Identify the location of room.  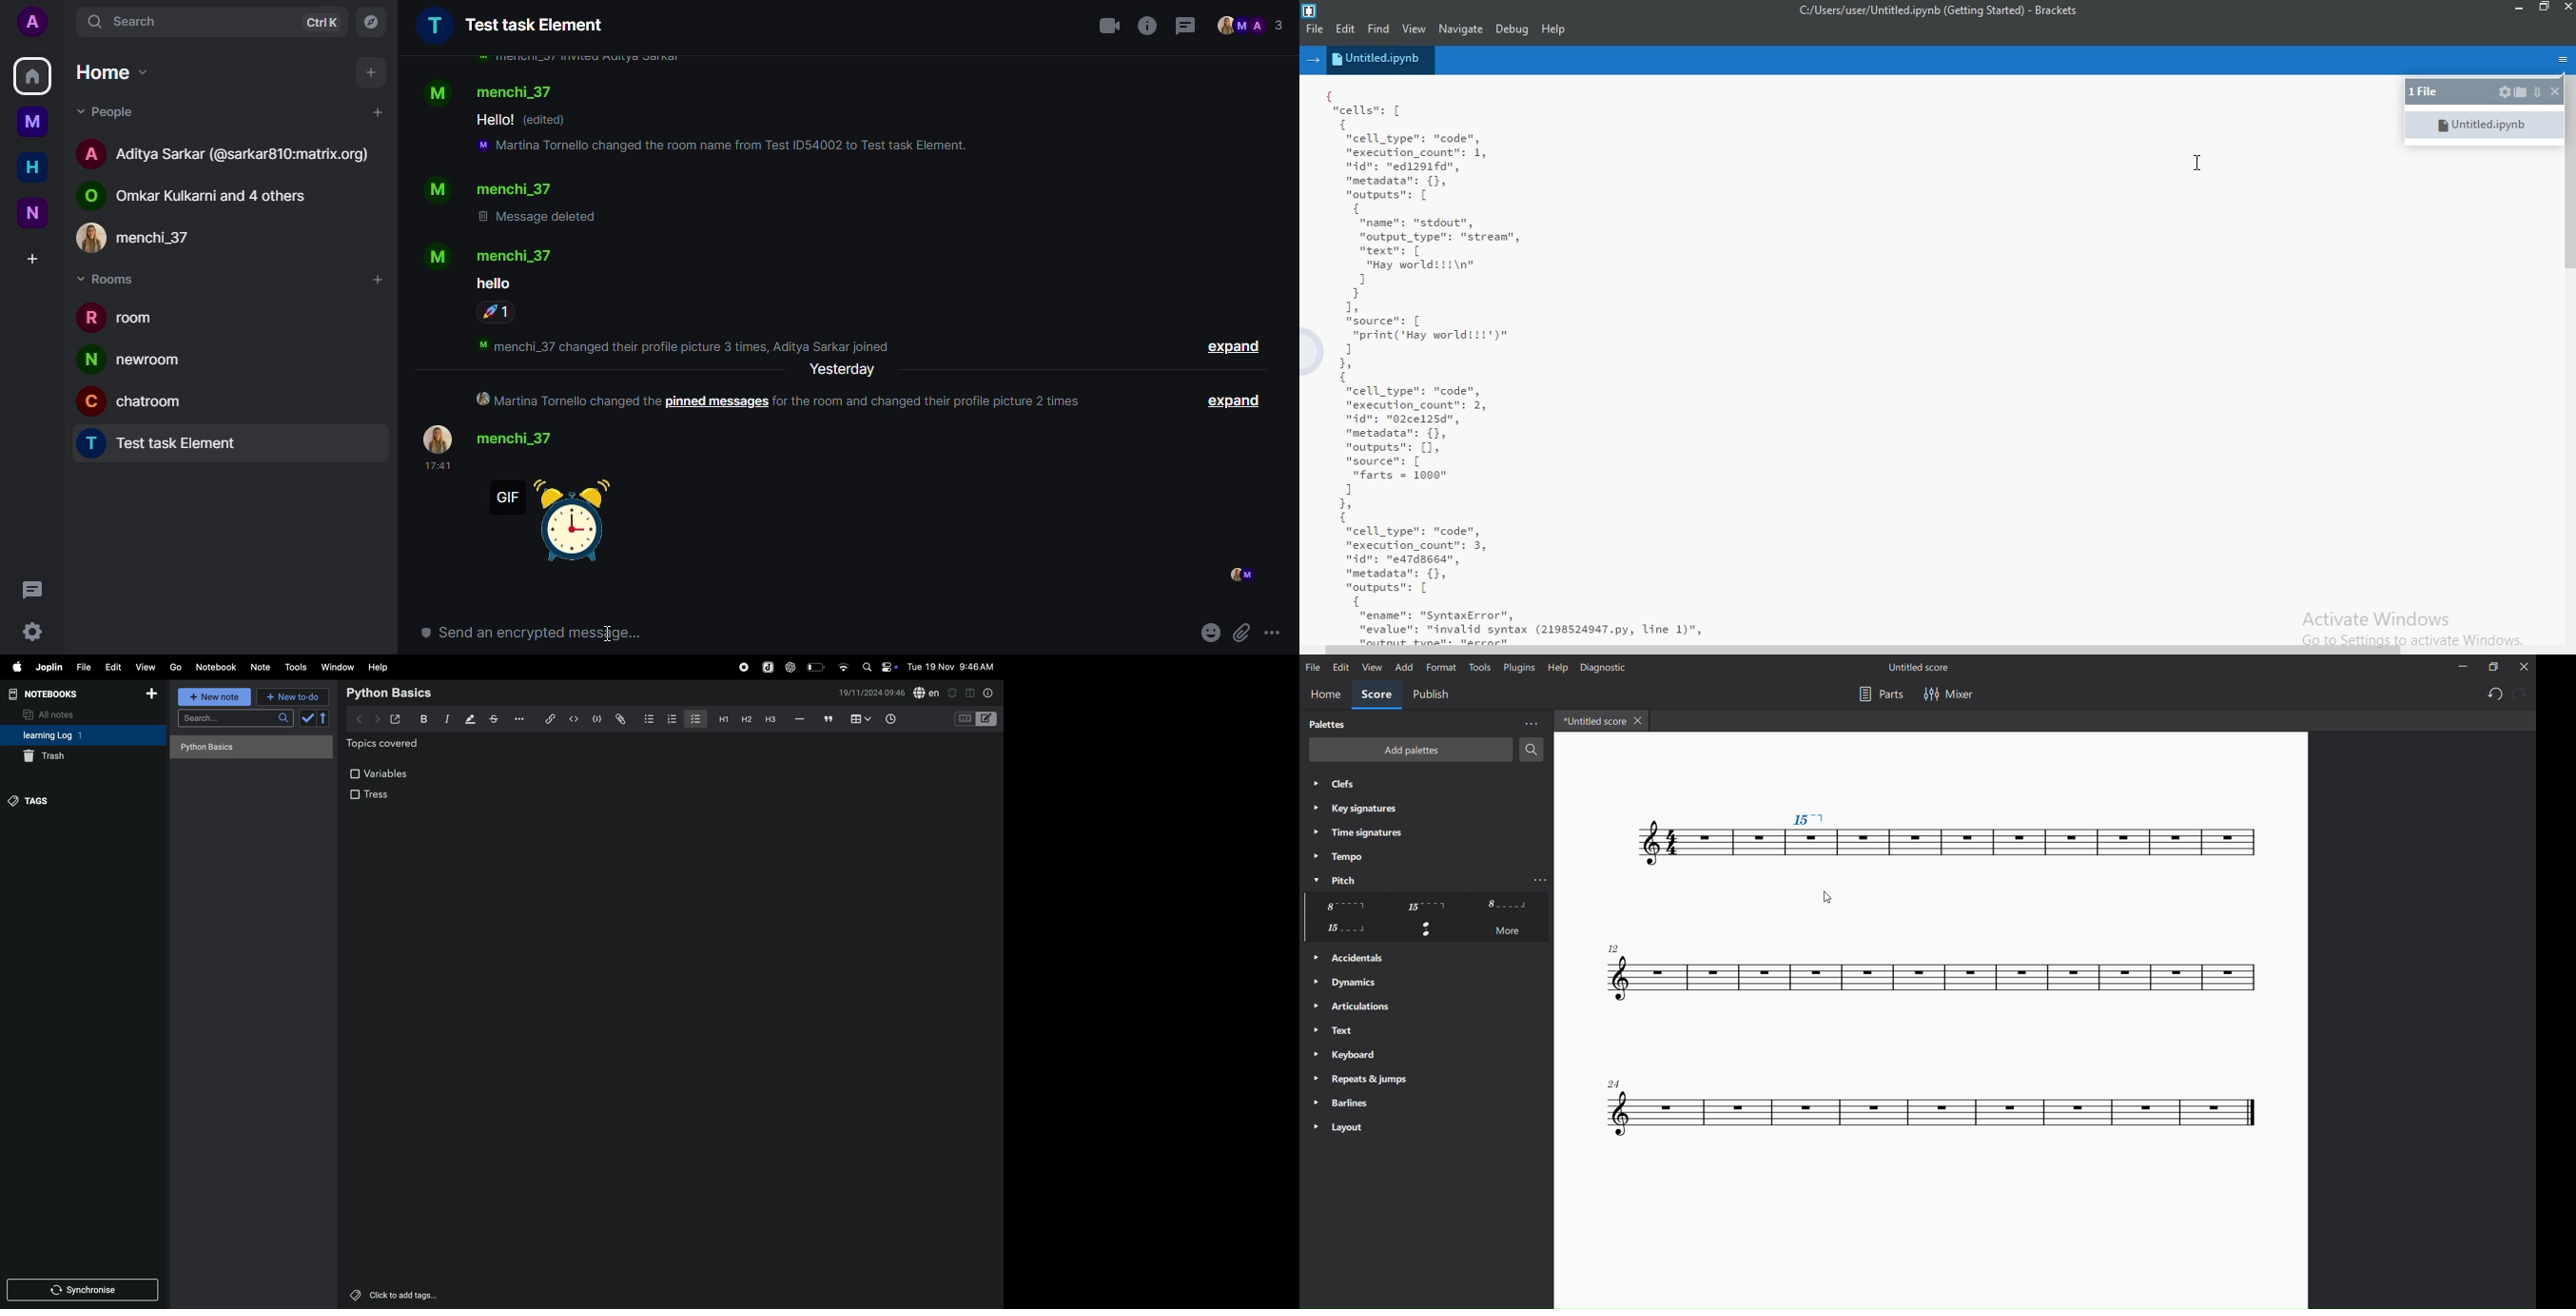
(124, 321).